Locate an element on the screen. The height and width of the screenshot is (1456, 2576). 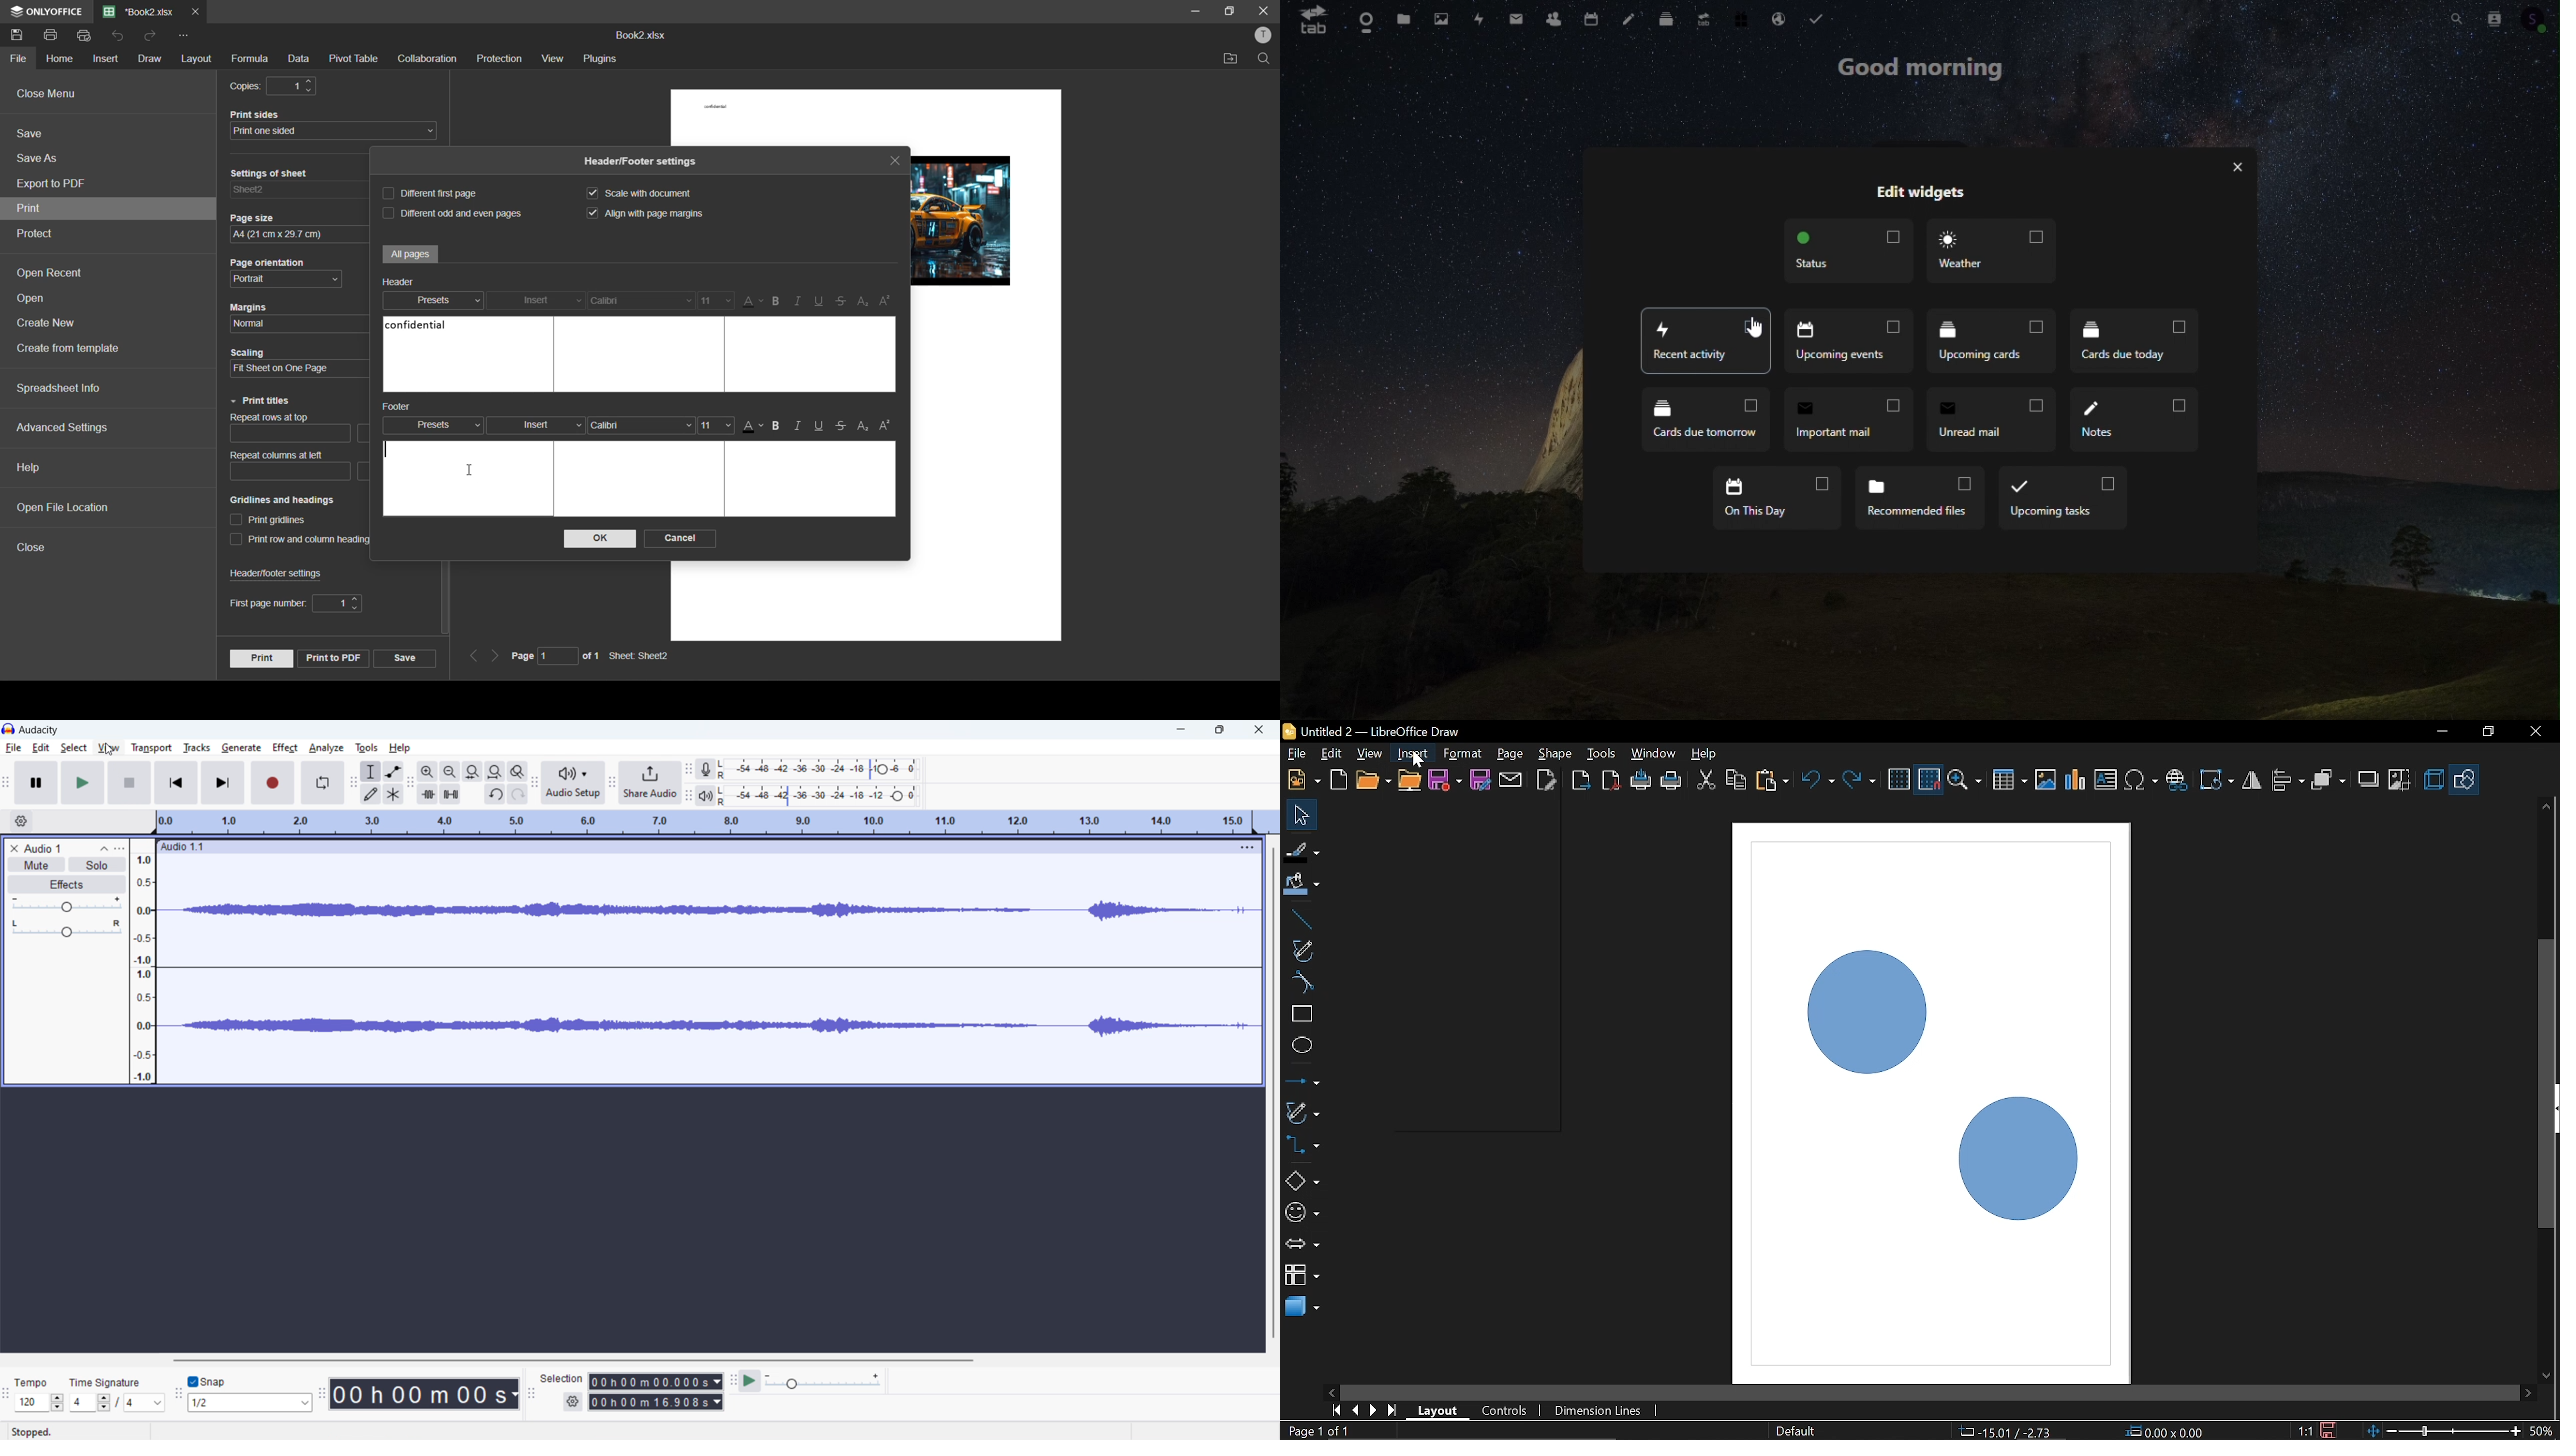
Edit is located at coordinates (1333, 754).